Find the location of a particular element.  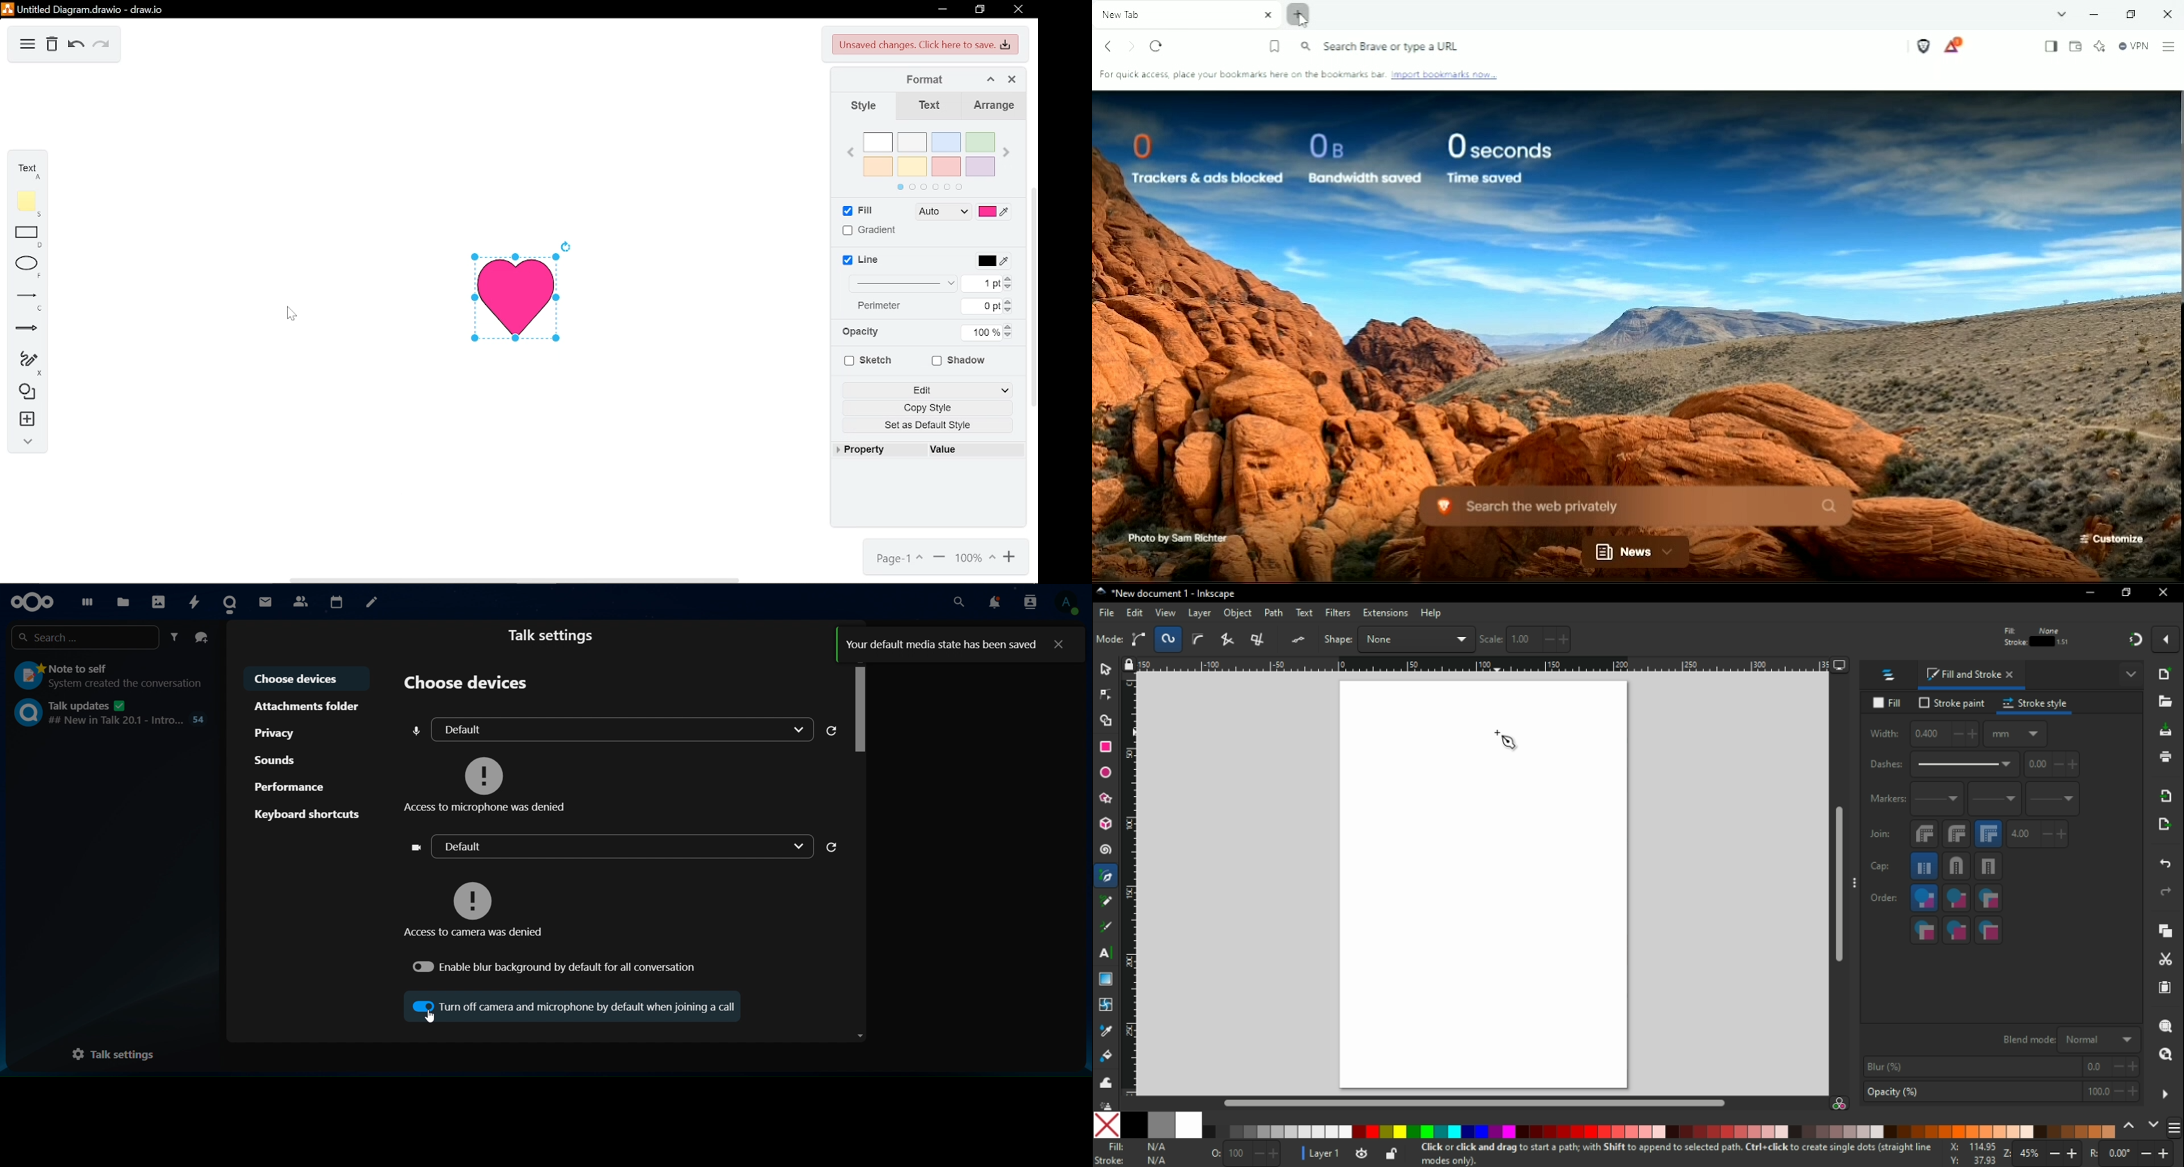

show is located at coordinates (2129, 680).